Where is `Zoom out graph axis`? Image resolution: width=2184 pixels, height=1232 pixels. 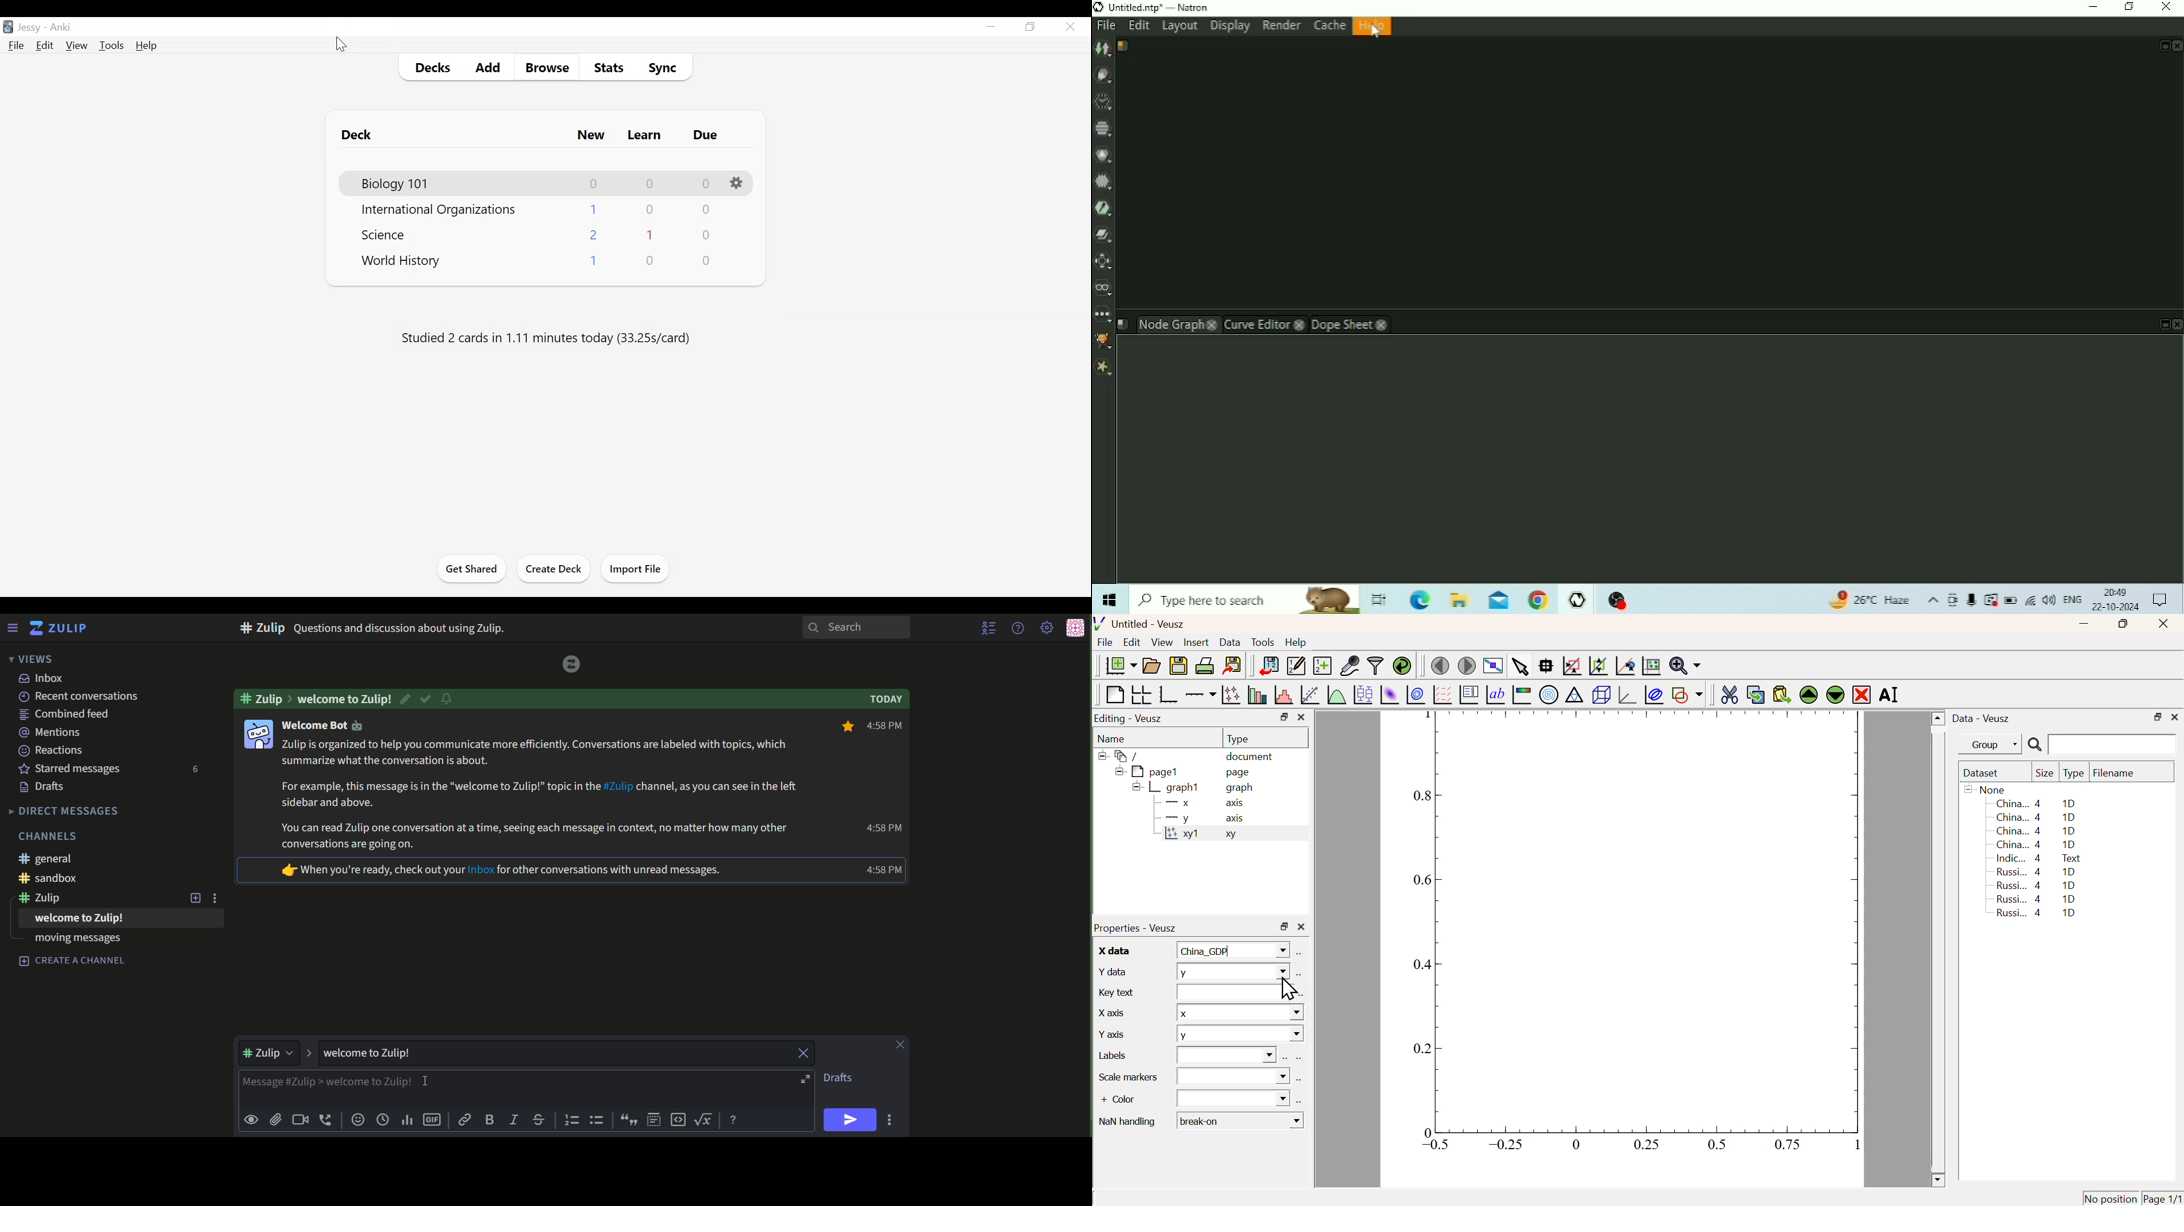
Zoom out graph axis is located at coordinates (1598, 665).